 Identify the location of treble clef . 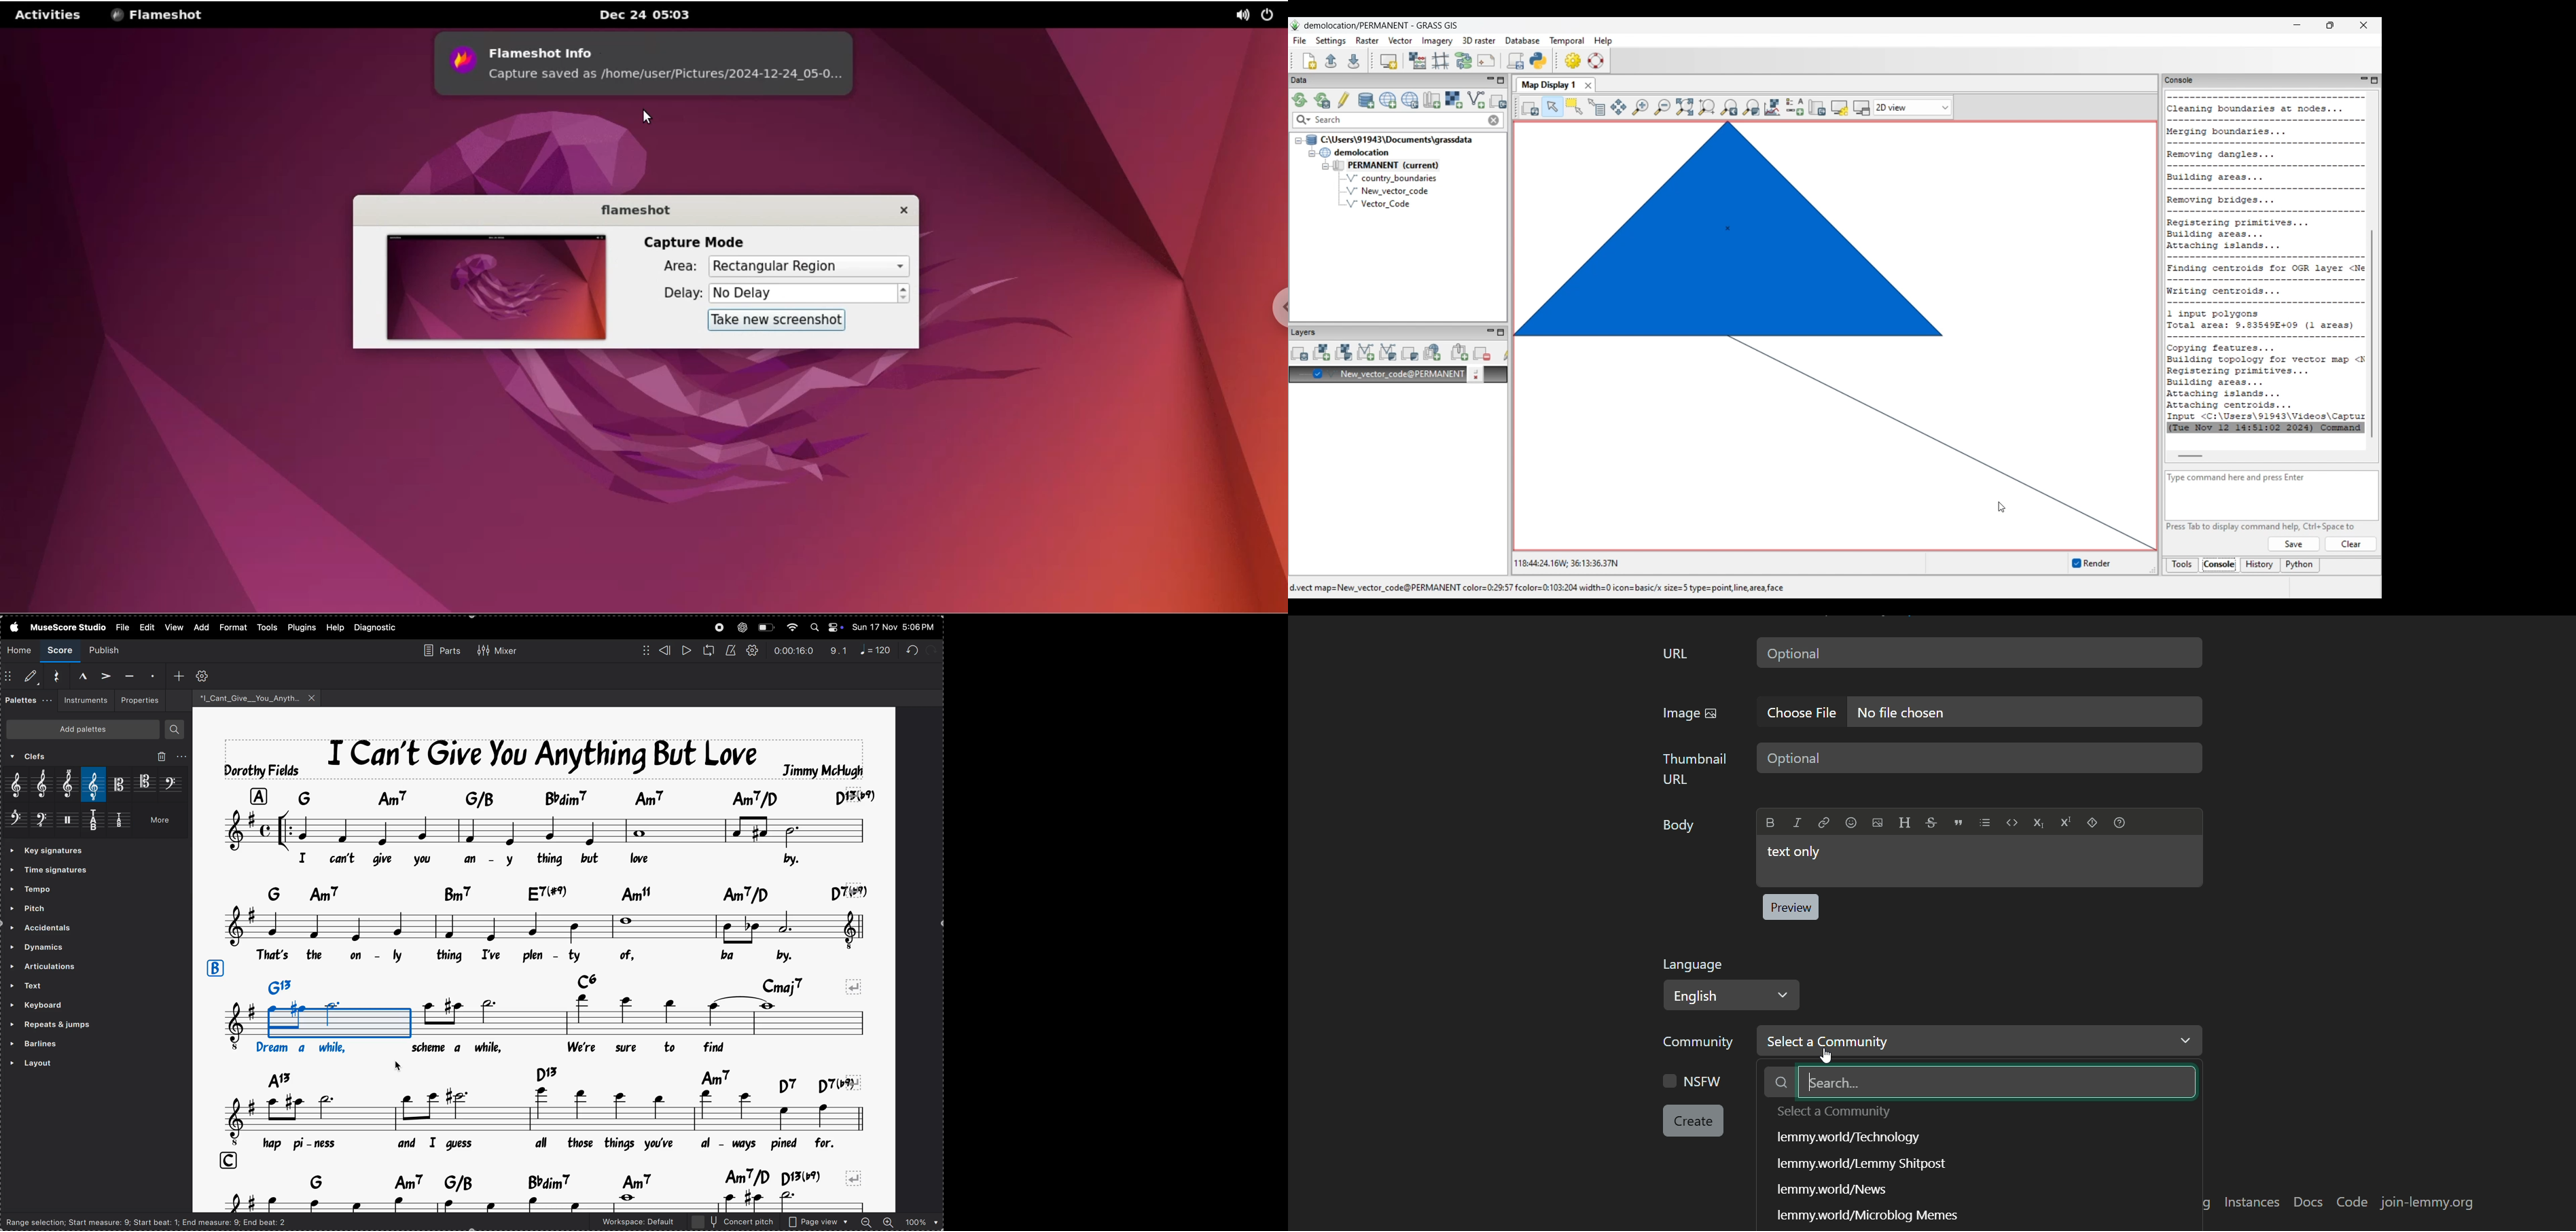
(18, 786).